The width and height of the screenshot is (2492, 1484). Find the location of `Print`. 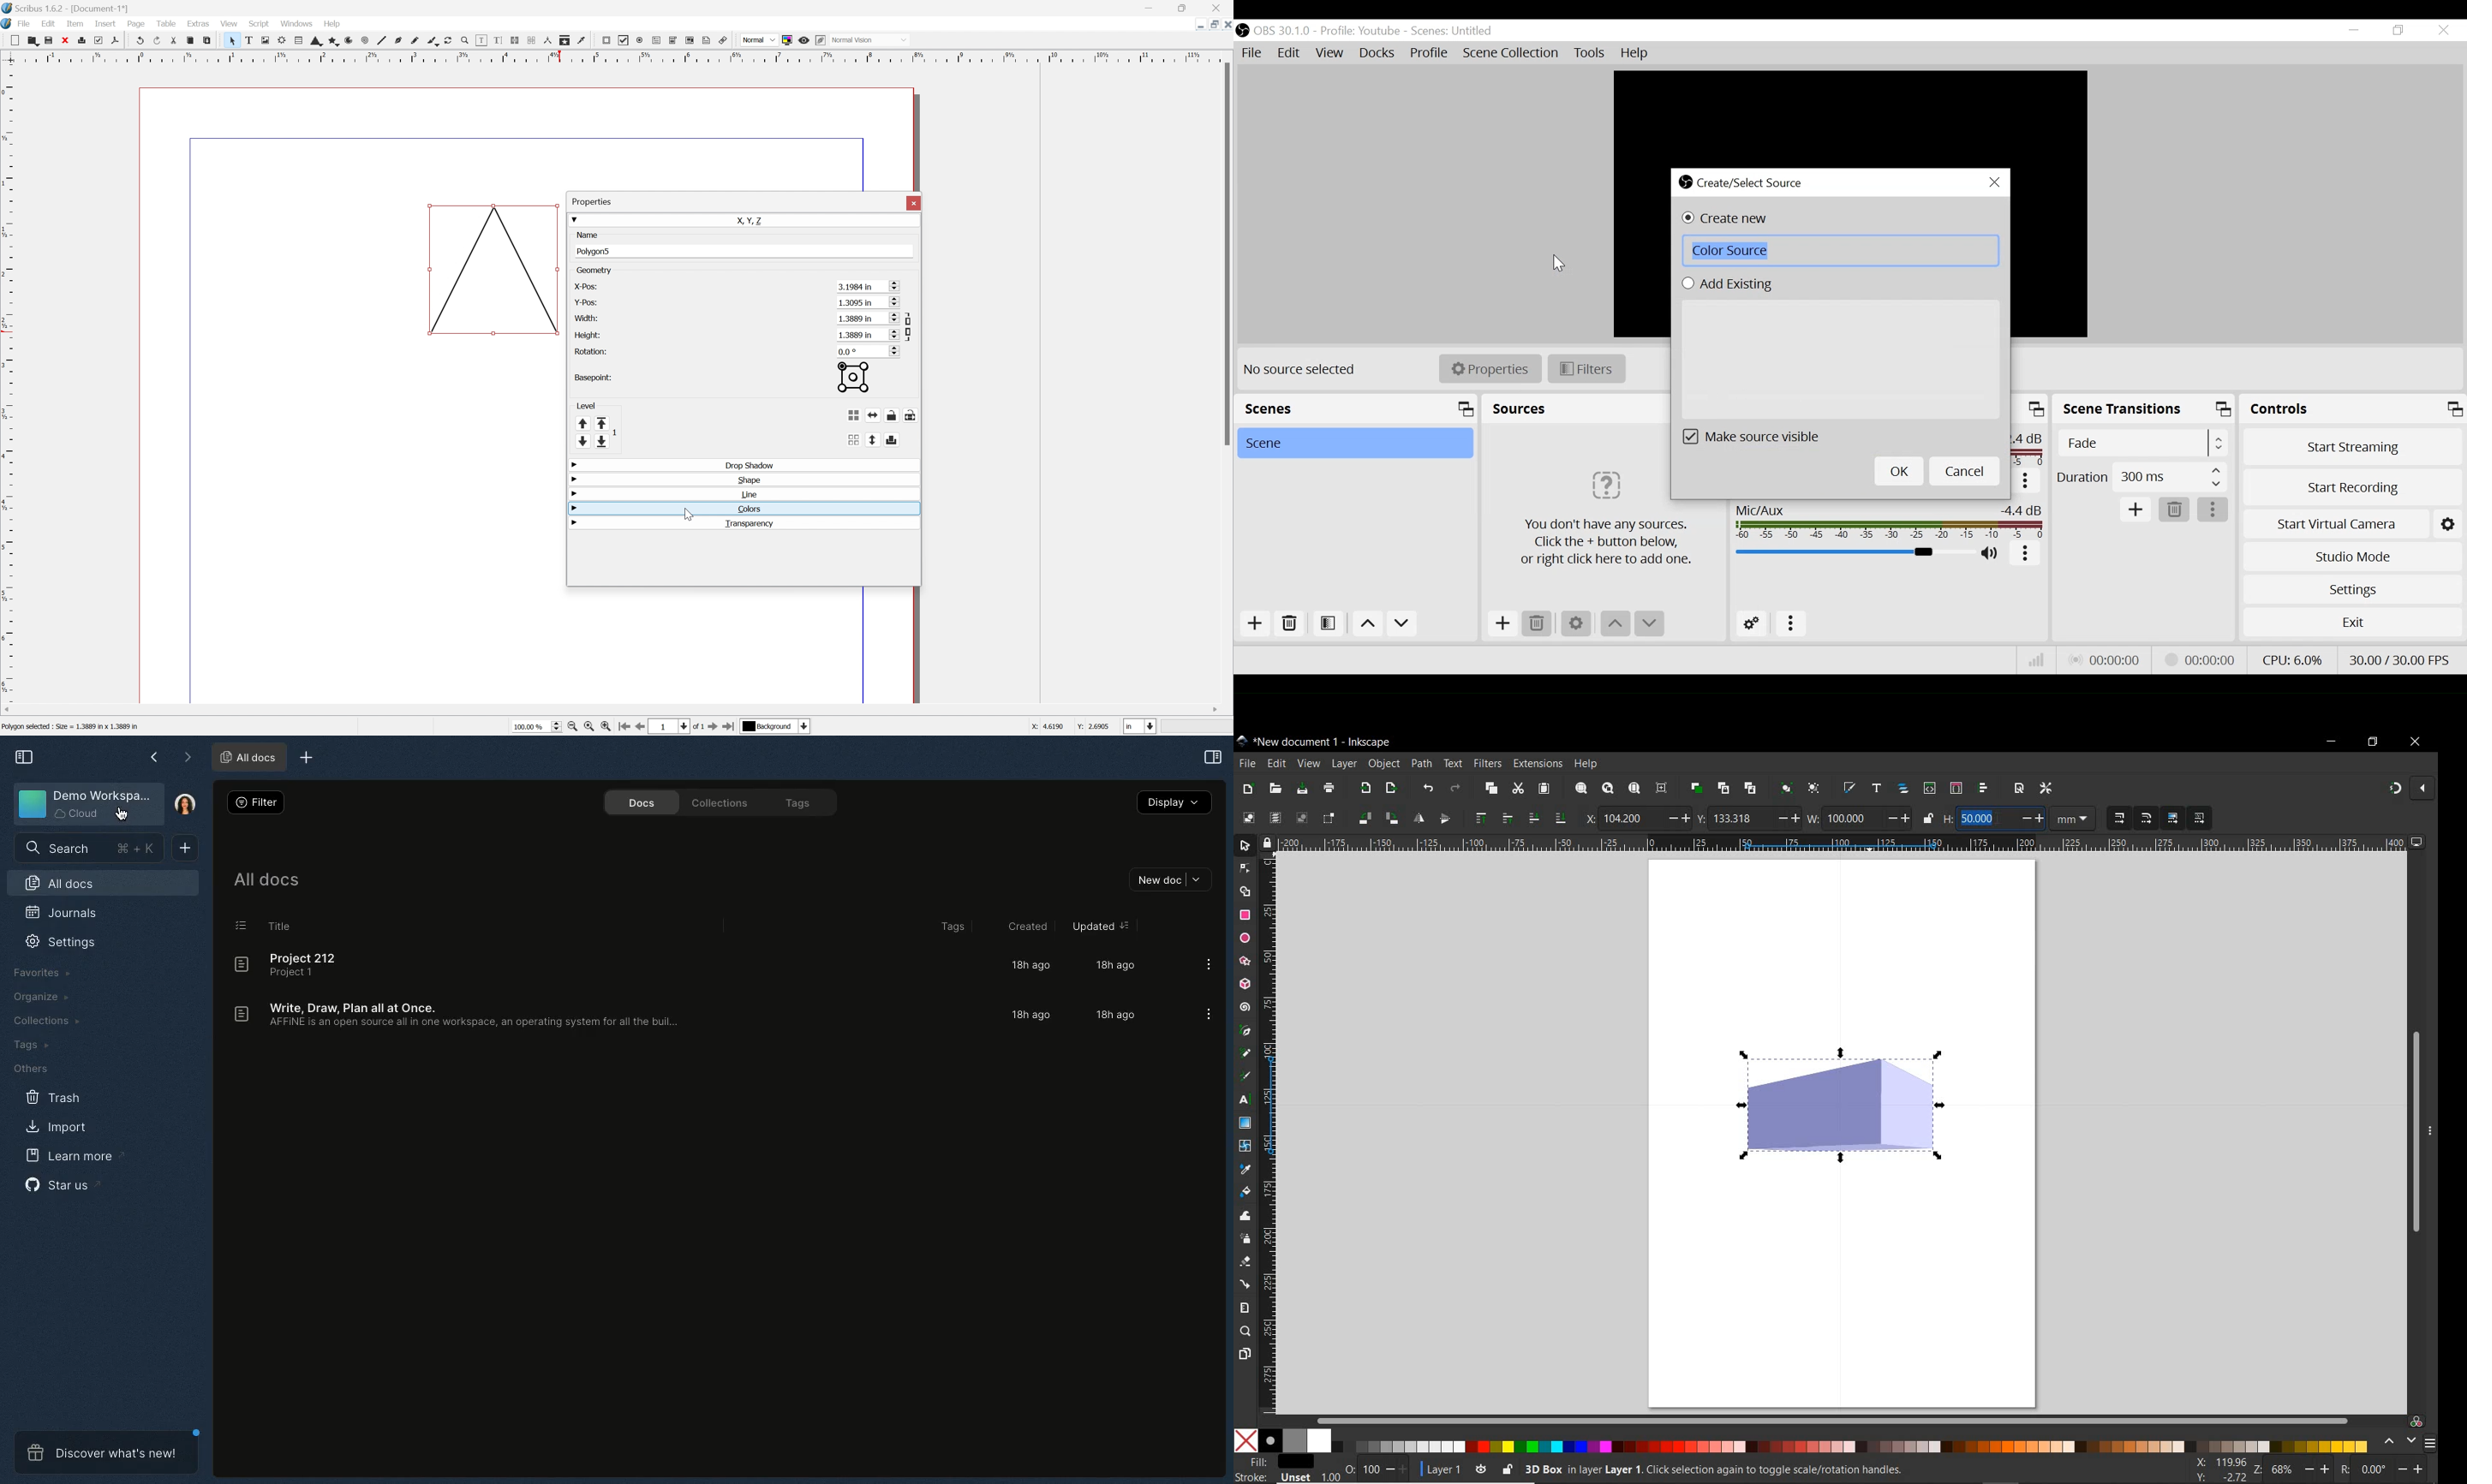

Print is located at coordinates (81, 39).